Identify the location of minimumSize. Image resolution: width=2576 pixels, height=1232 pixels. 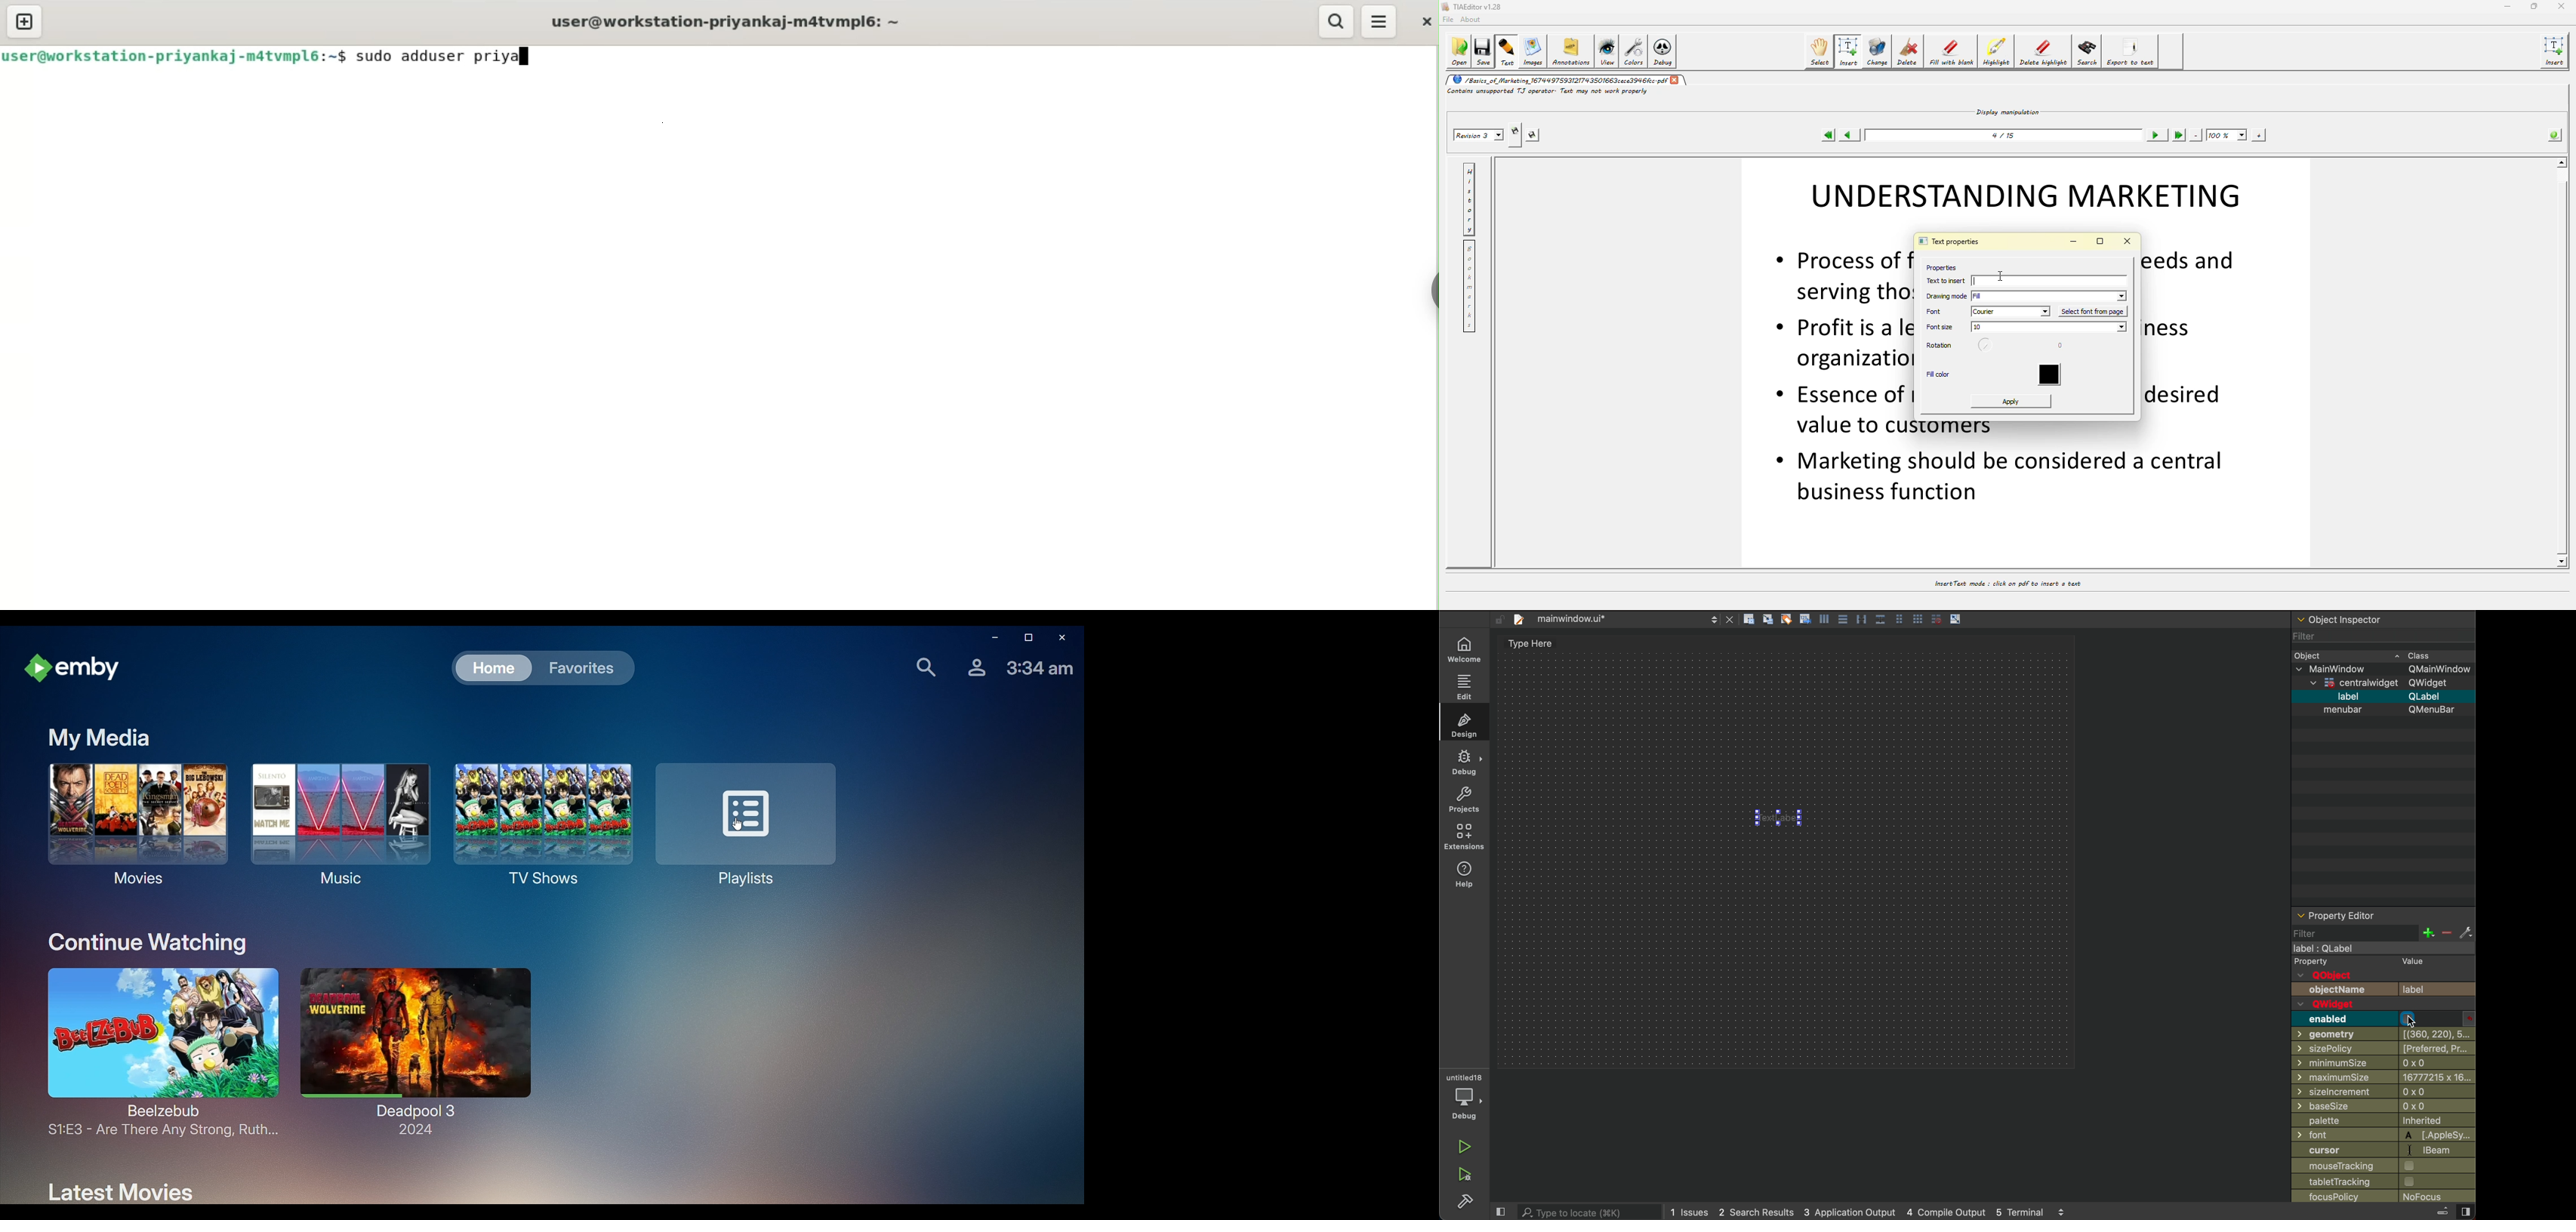
(2344, 1062).